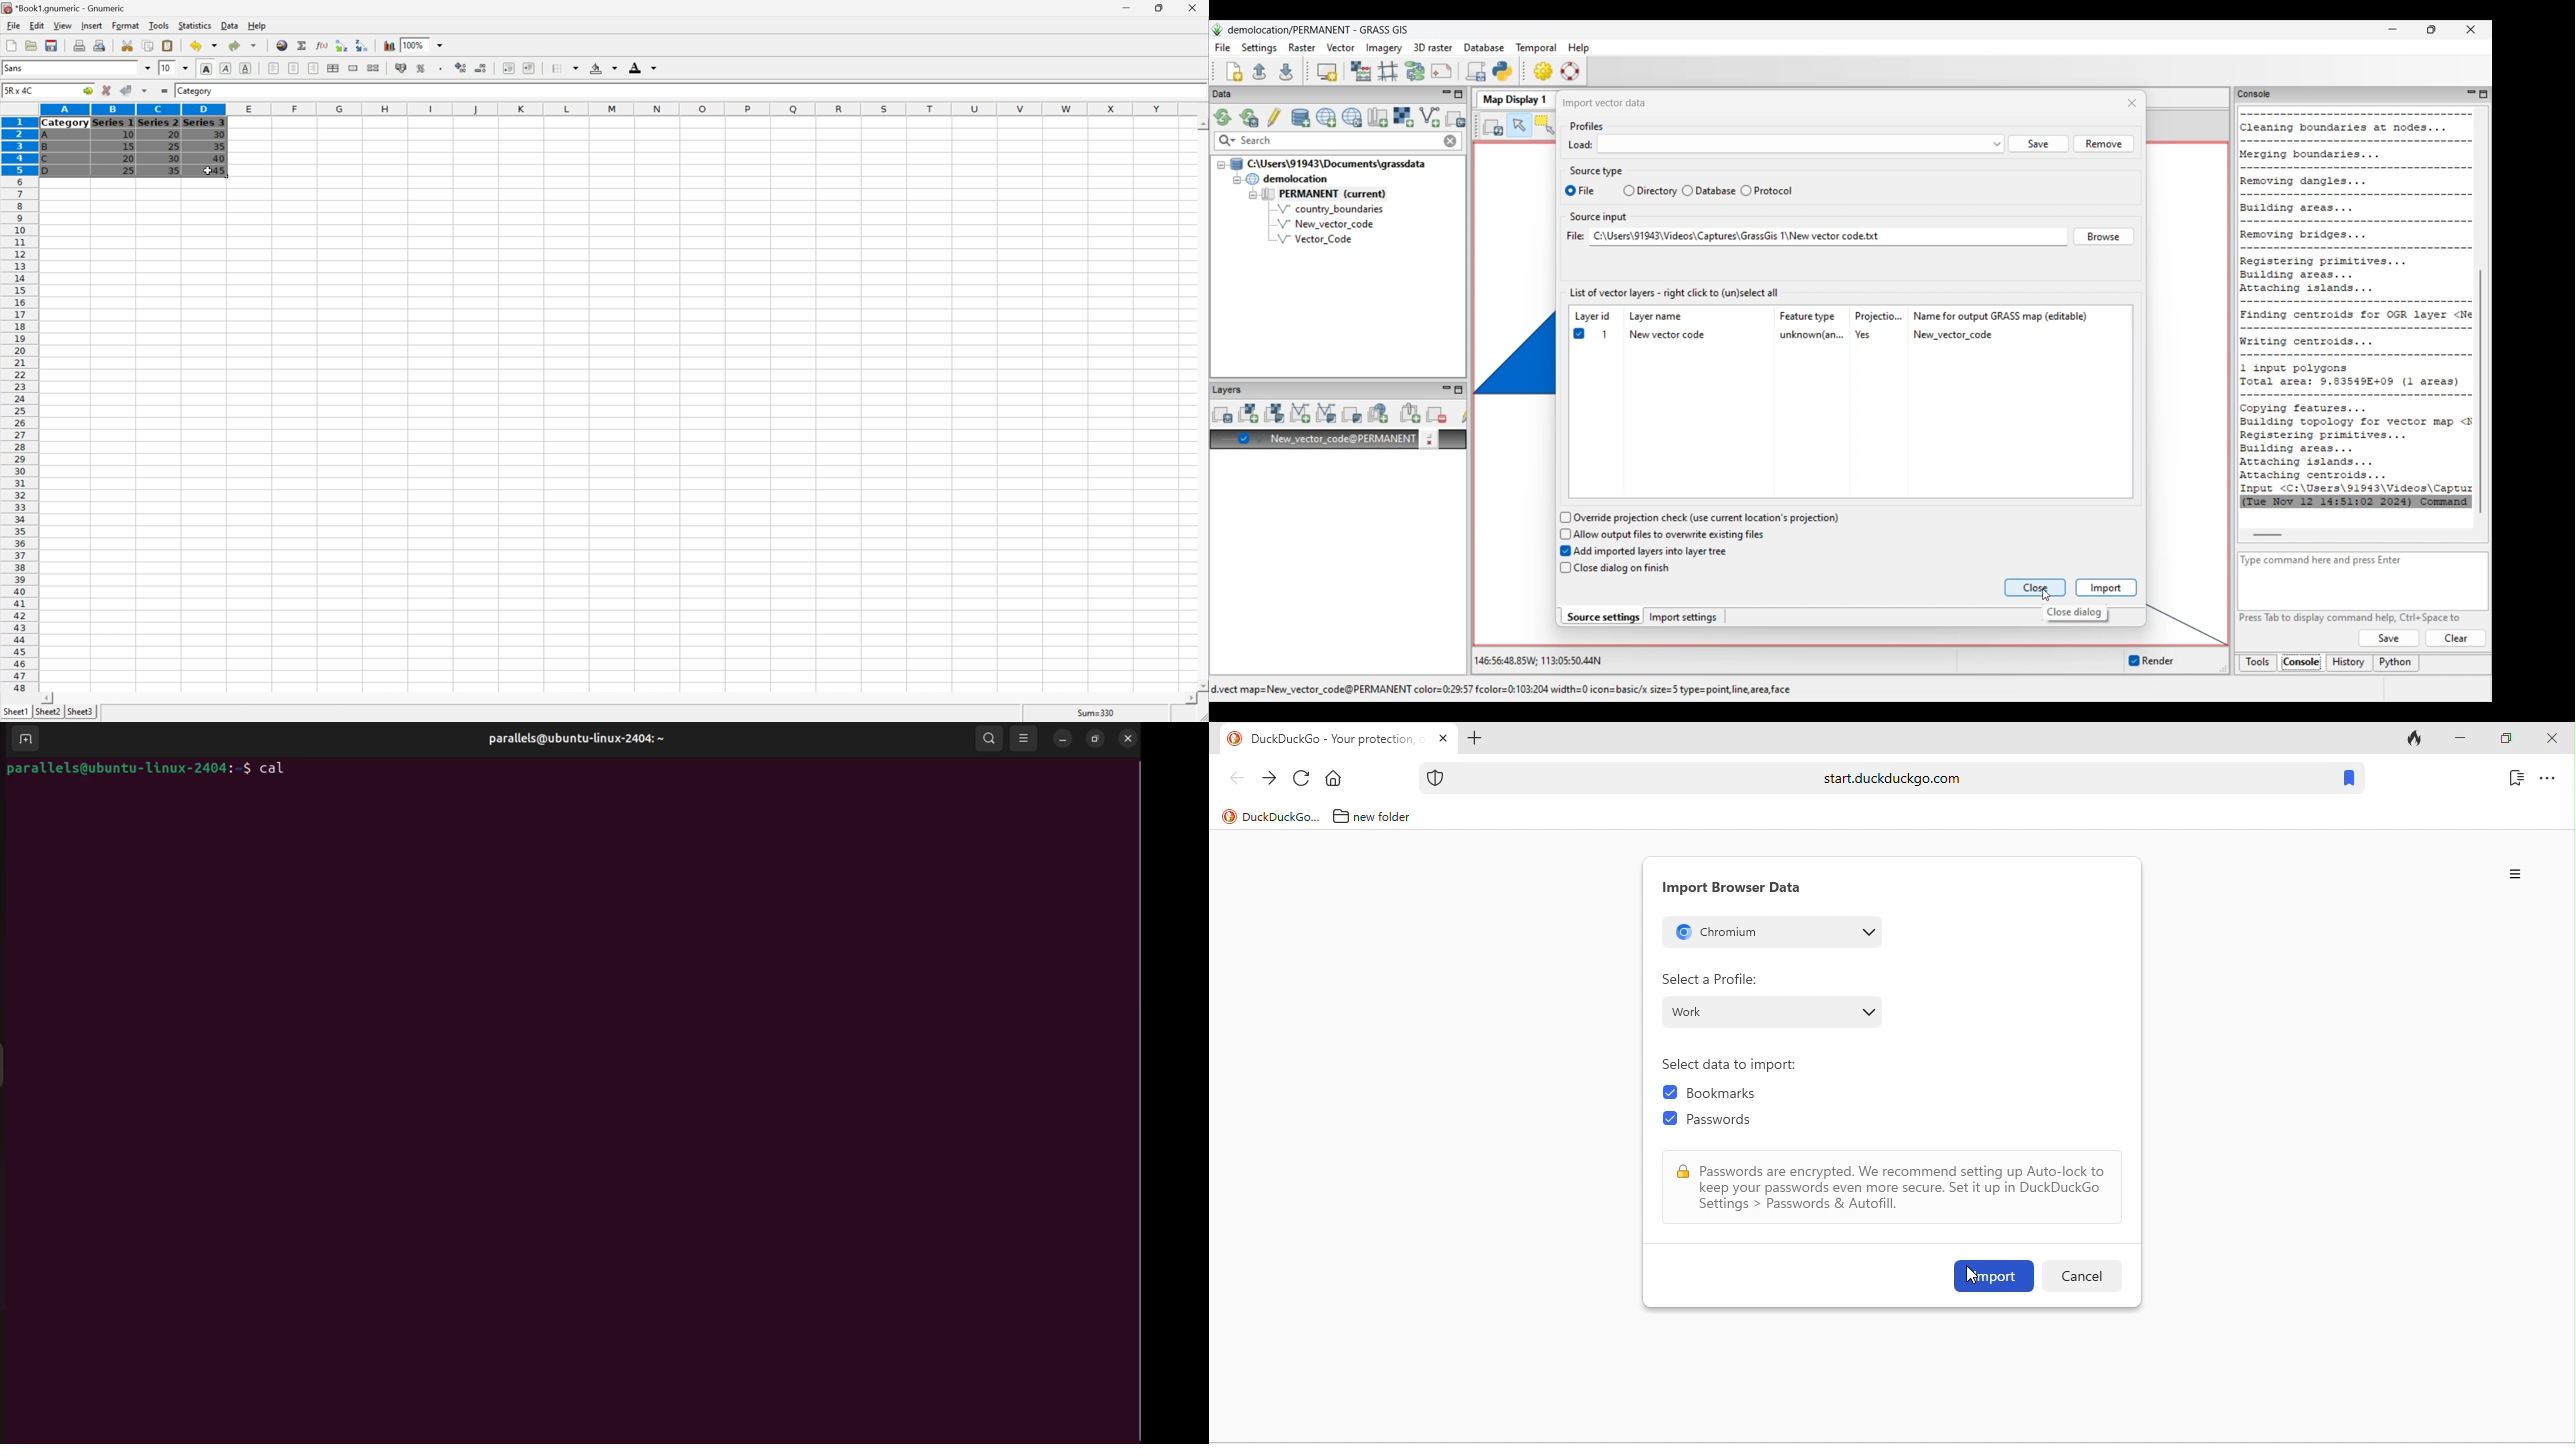  I want to click on bookmarks, so click(1730, 1095).